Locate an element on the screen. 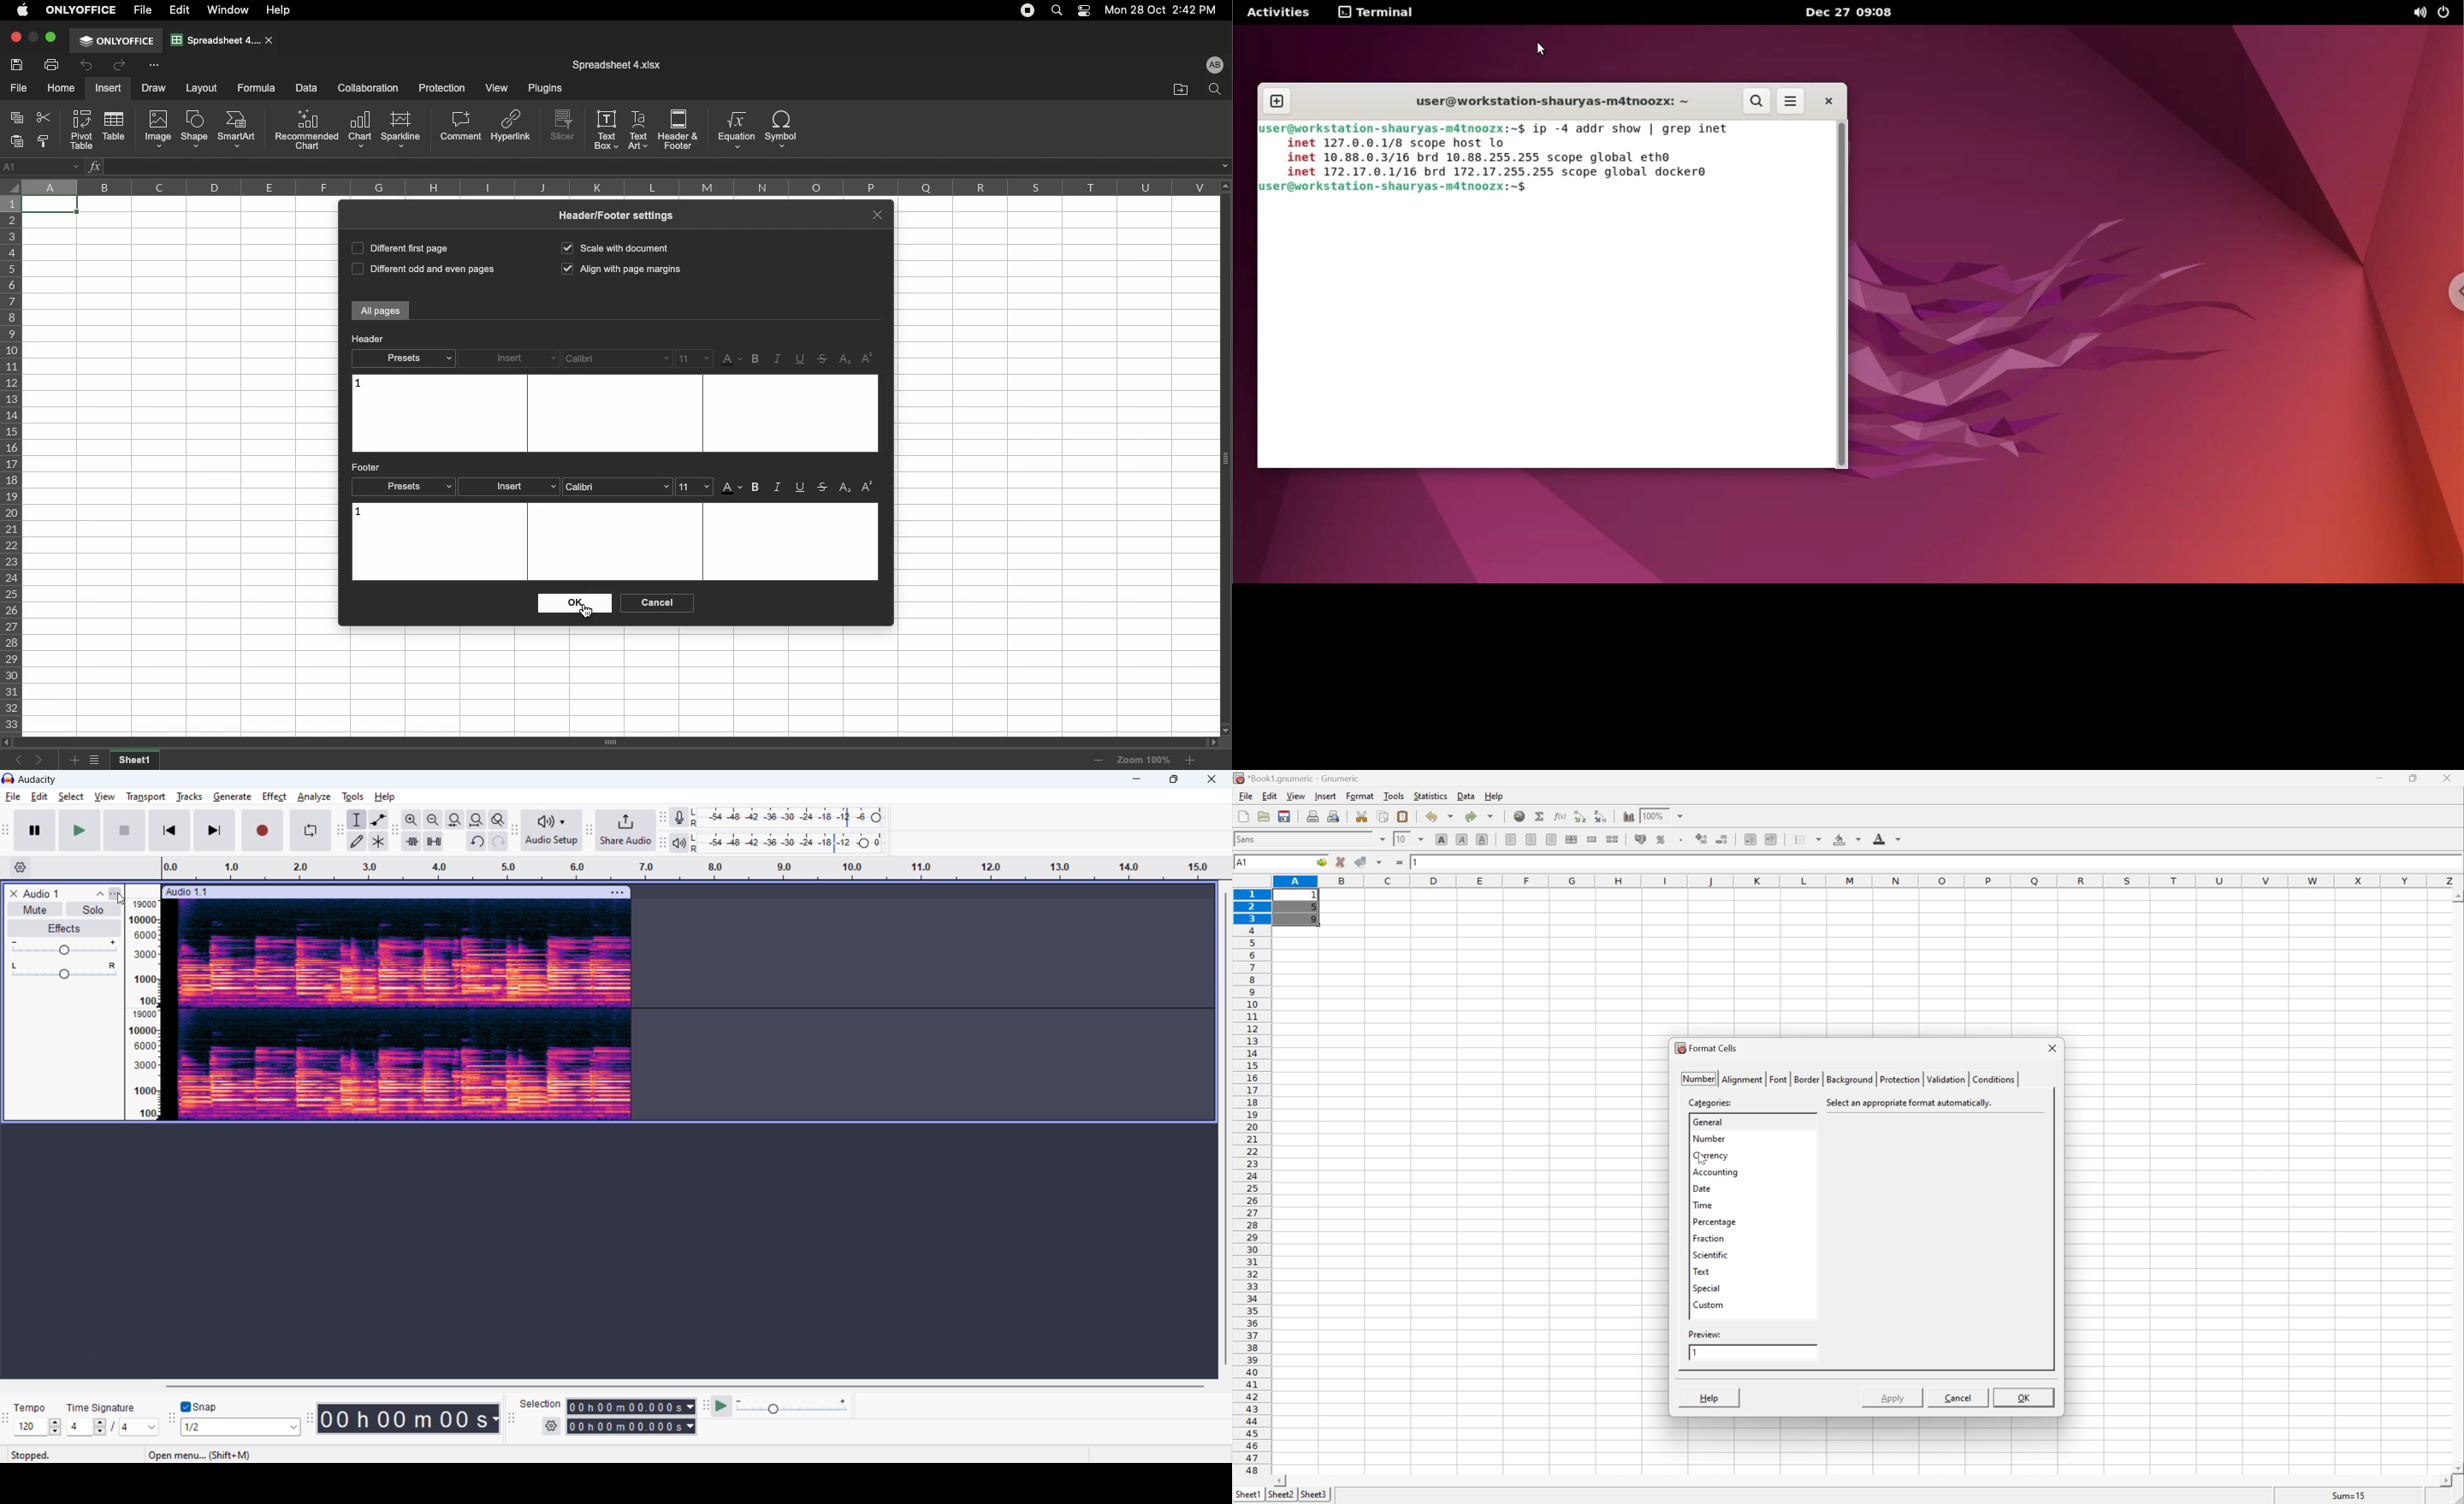 This screenshot has width=2464, height=1512. trim audio outside selection is located at coordinates (411, 841).